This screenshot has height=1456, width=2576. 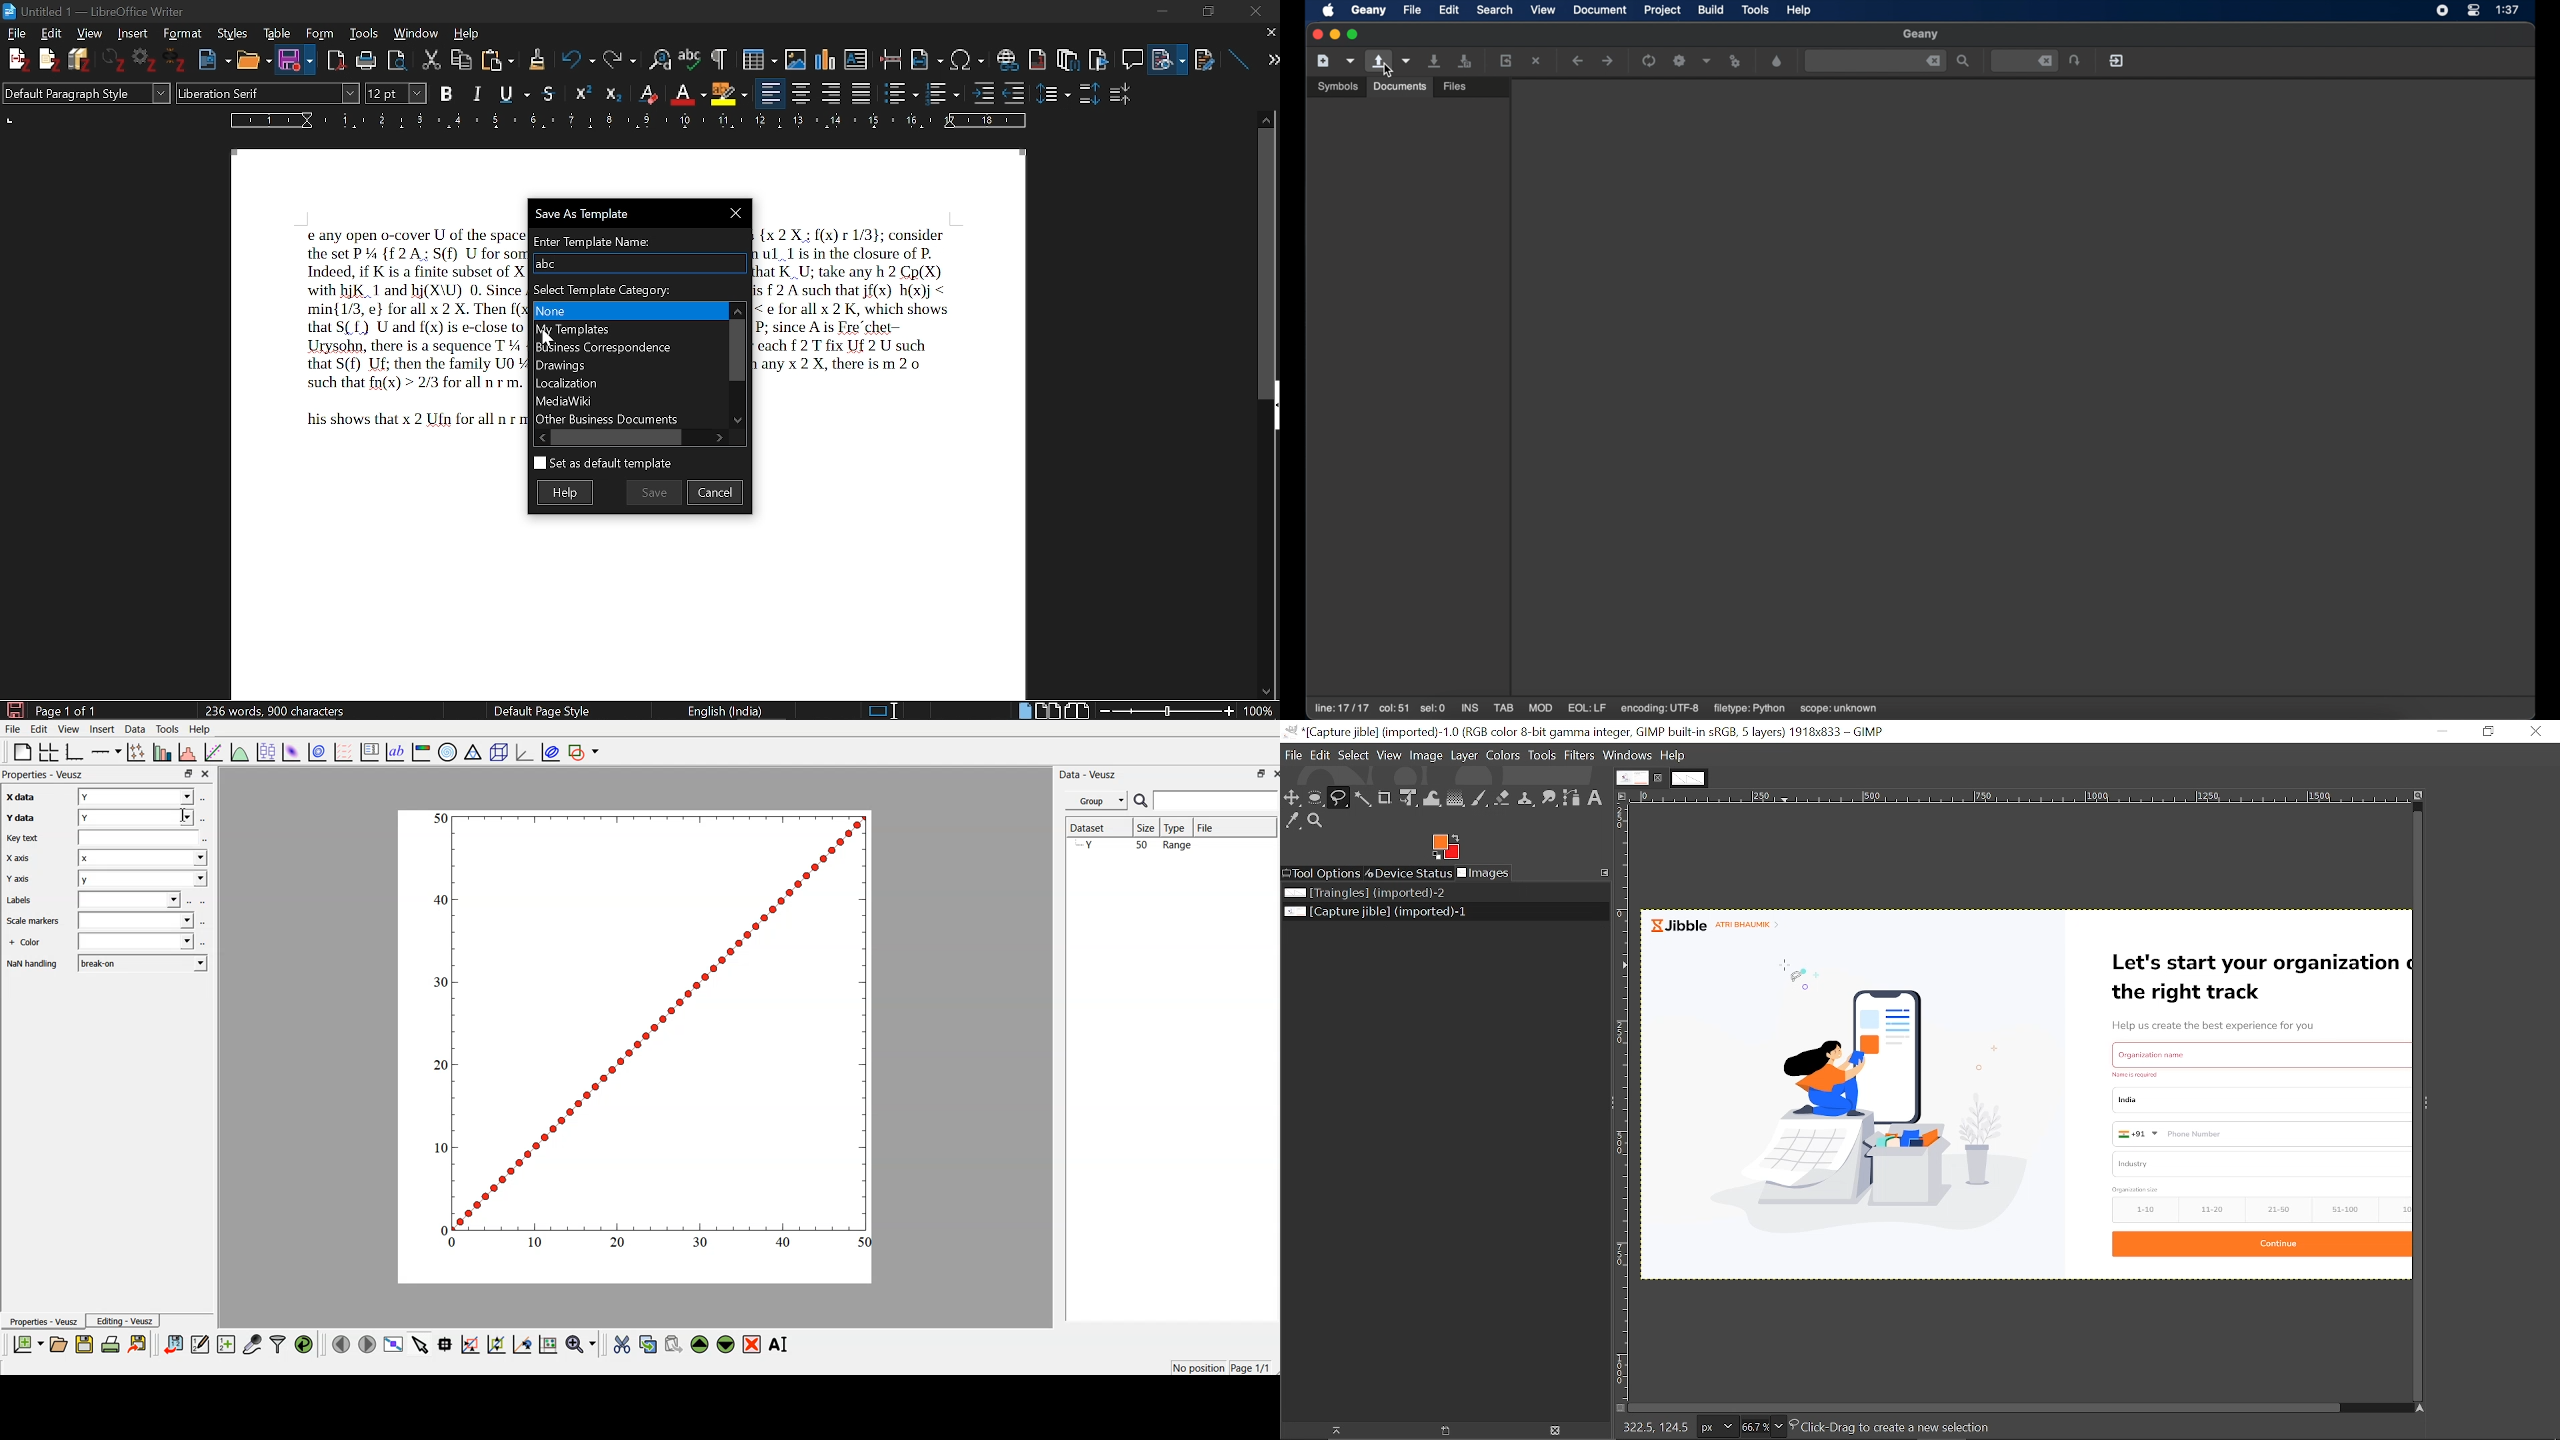 What do you see at coordinates (277, 33) in the screenshot?
I see `Table` at bounding box center [277, 33].